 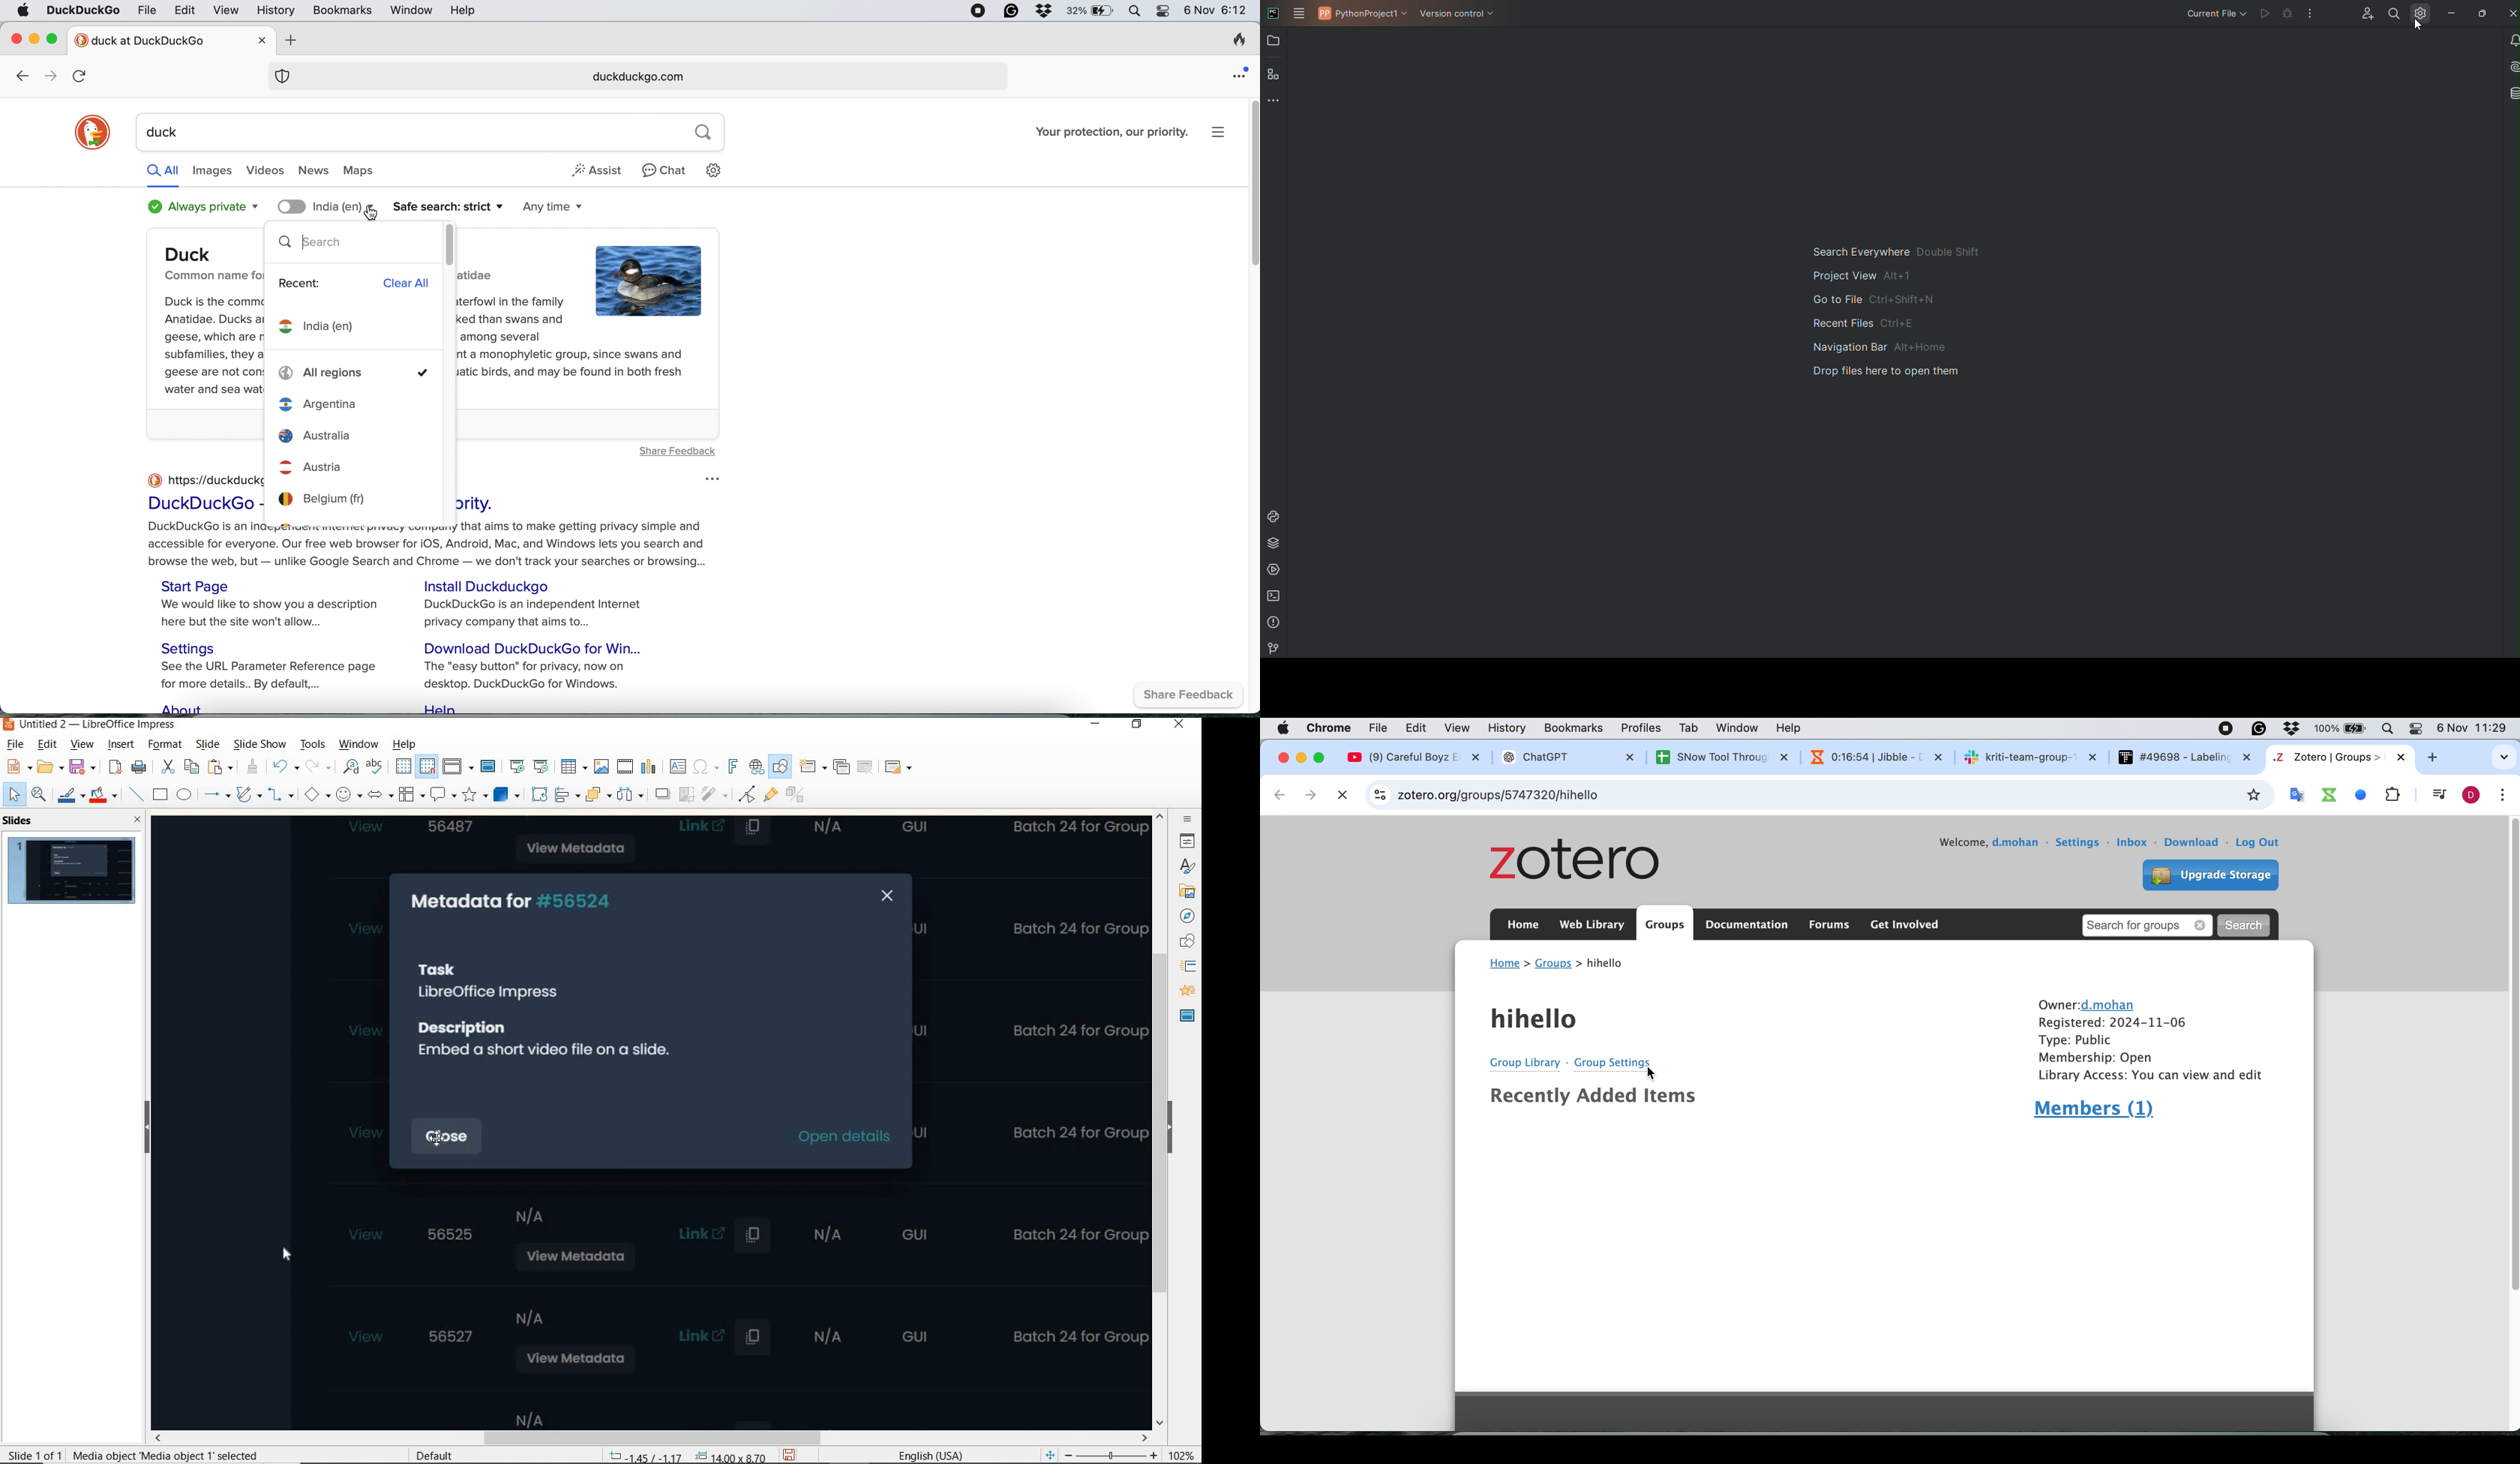 I want to click on groups, so click(x=1554, y=964).